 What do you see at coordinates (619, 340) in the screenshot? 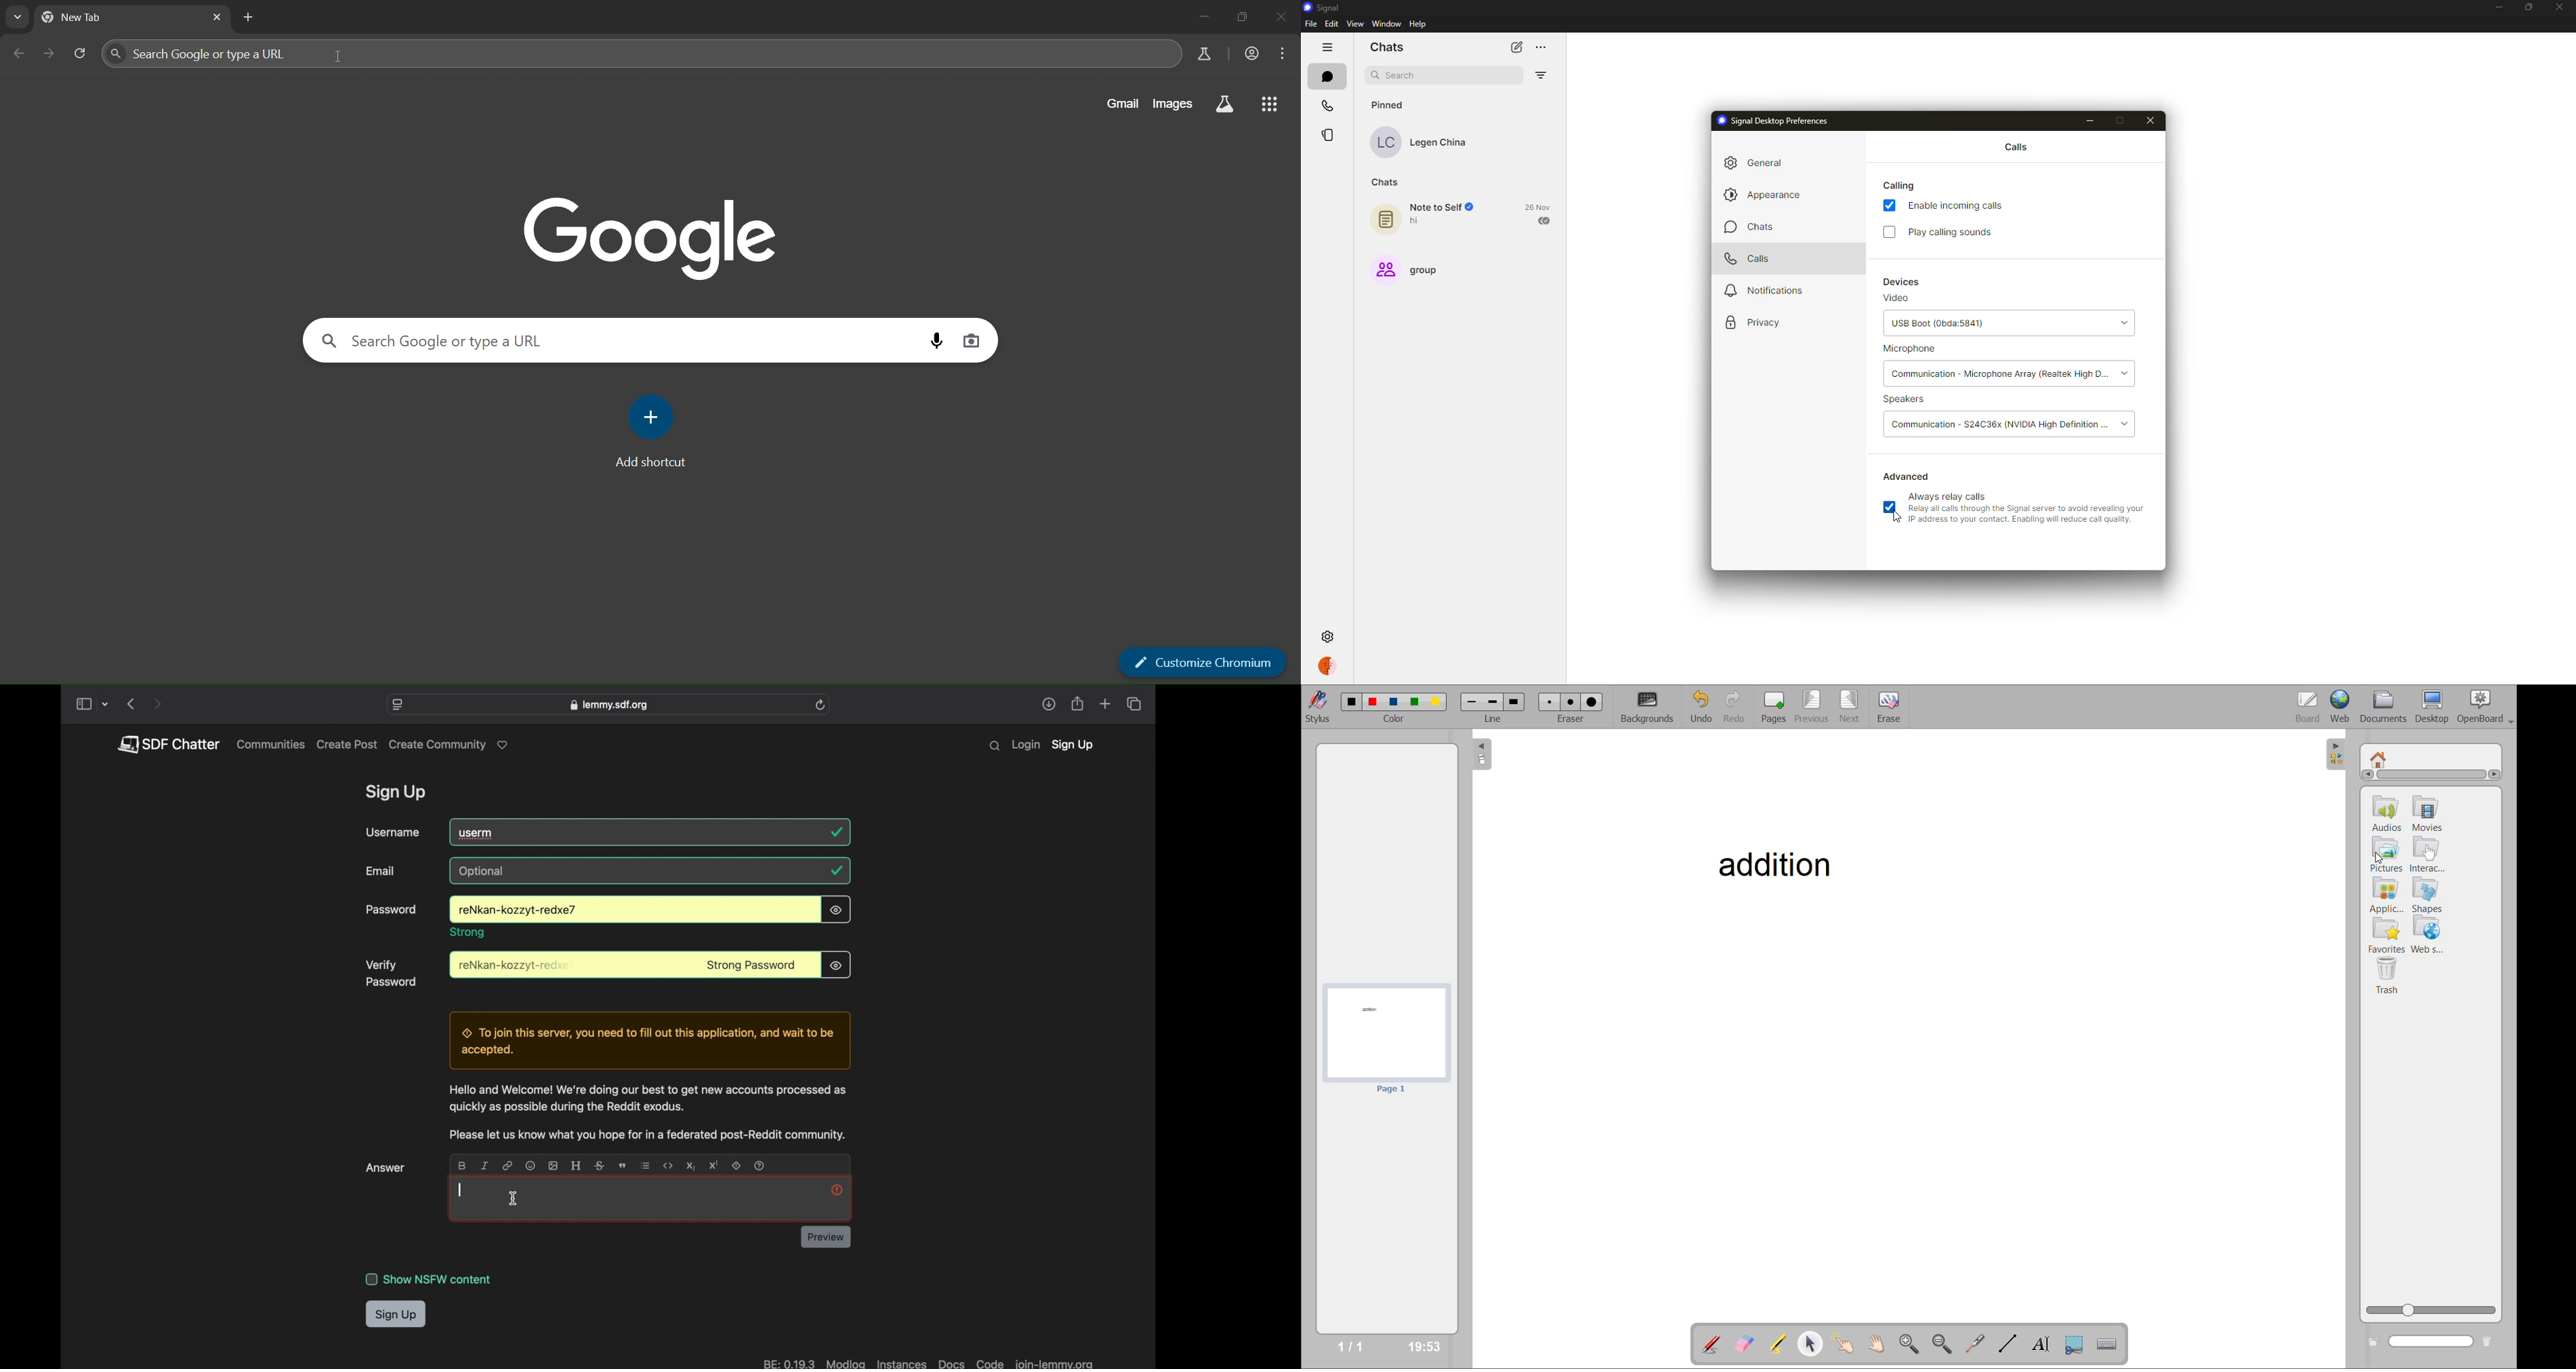
I see `Search Google or type a URL` at bounding box center [619, 340].